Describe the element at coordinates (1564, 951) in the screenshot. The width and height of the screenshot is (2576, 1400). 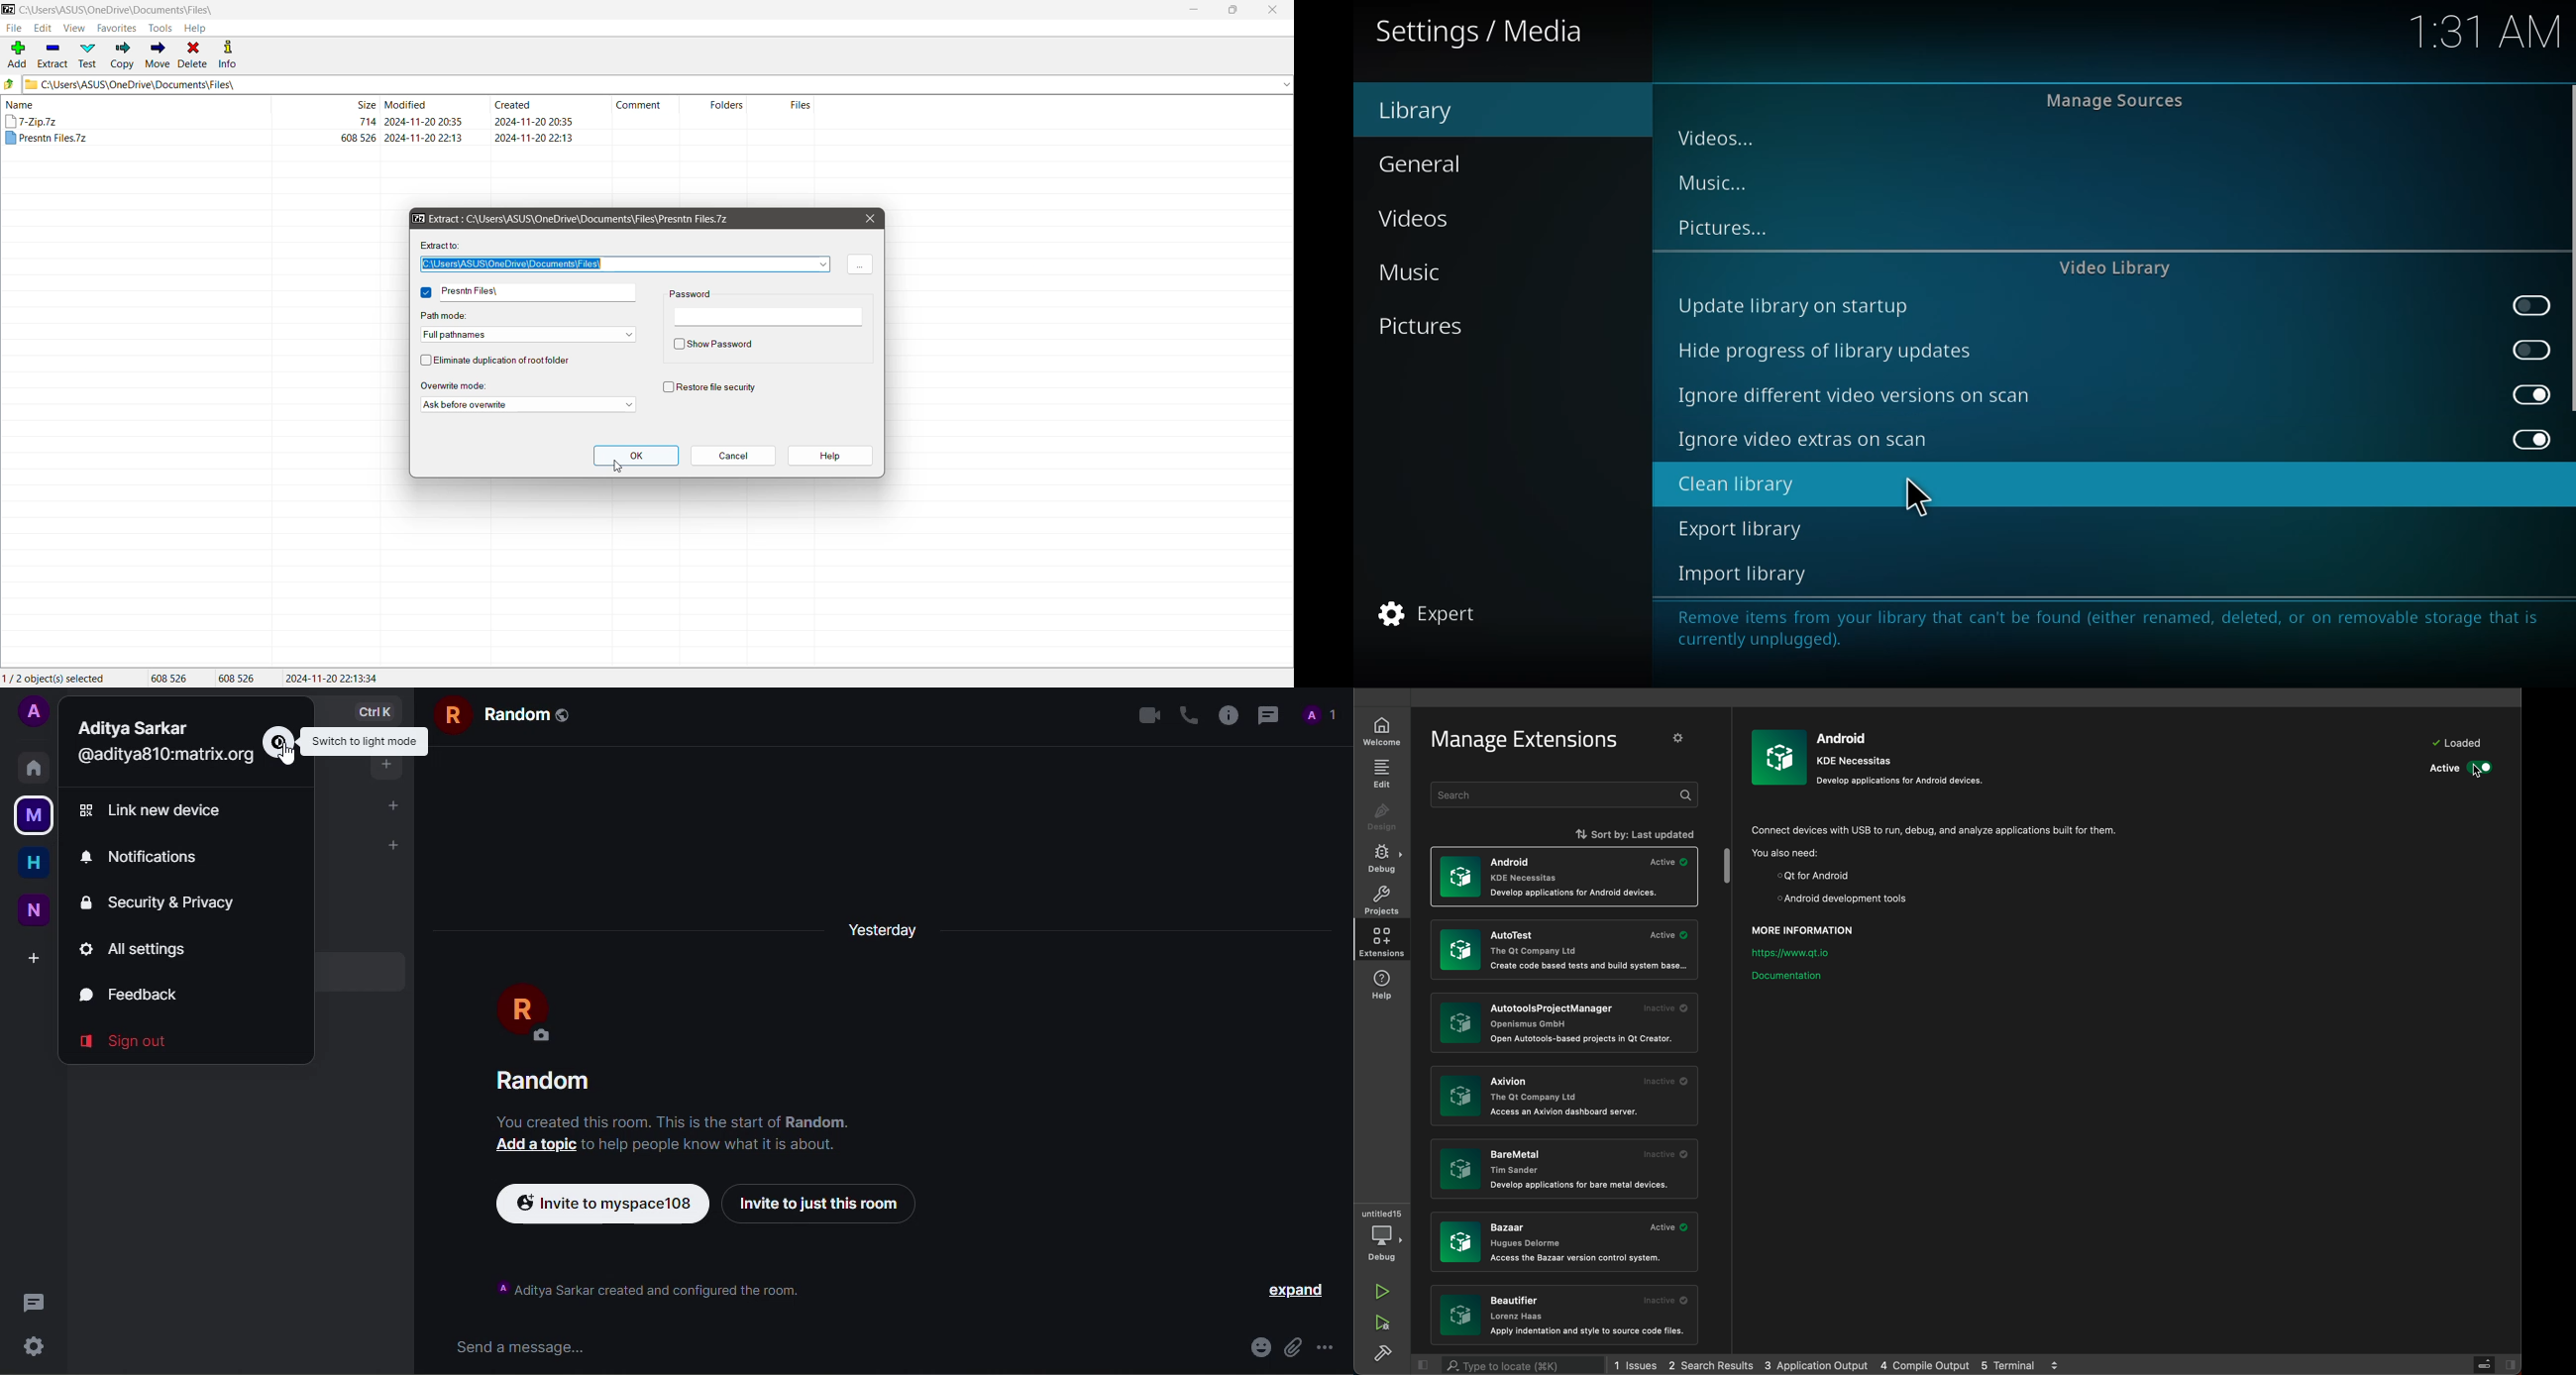
I see `extensions list` at that location.